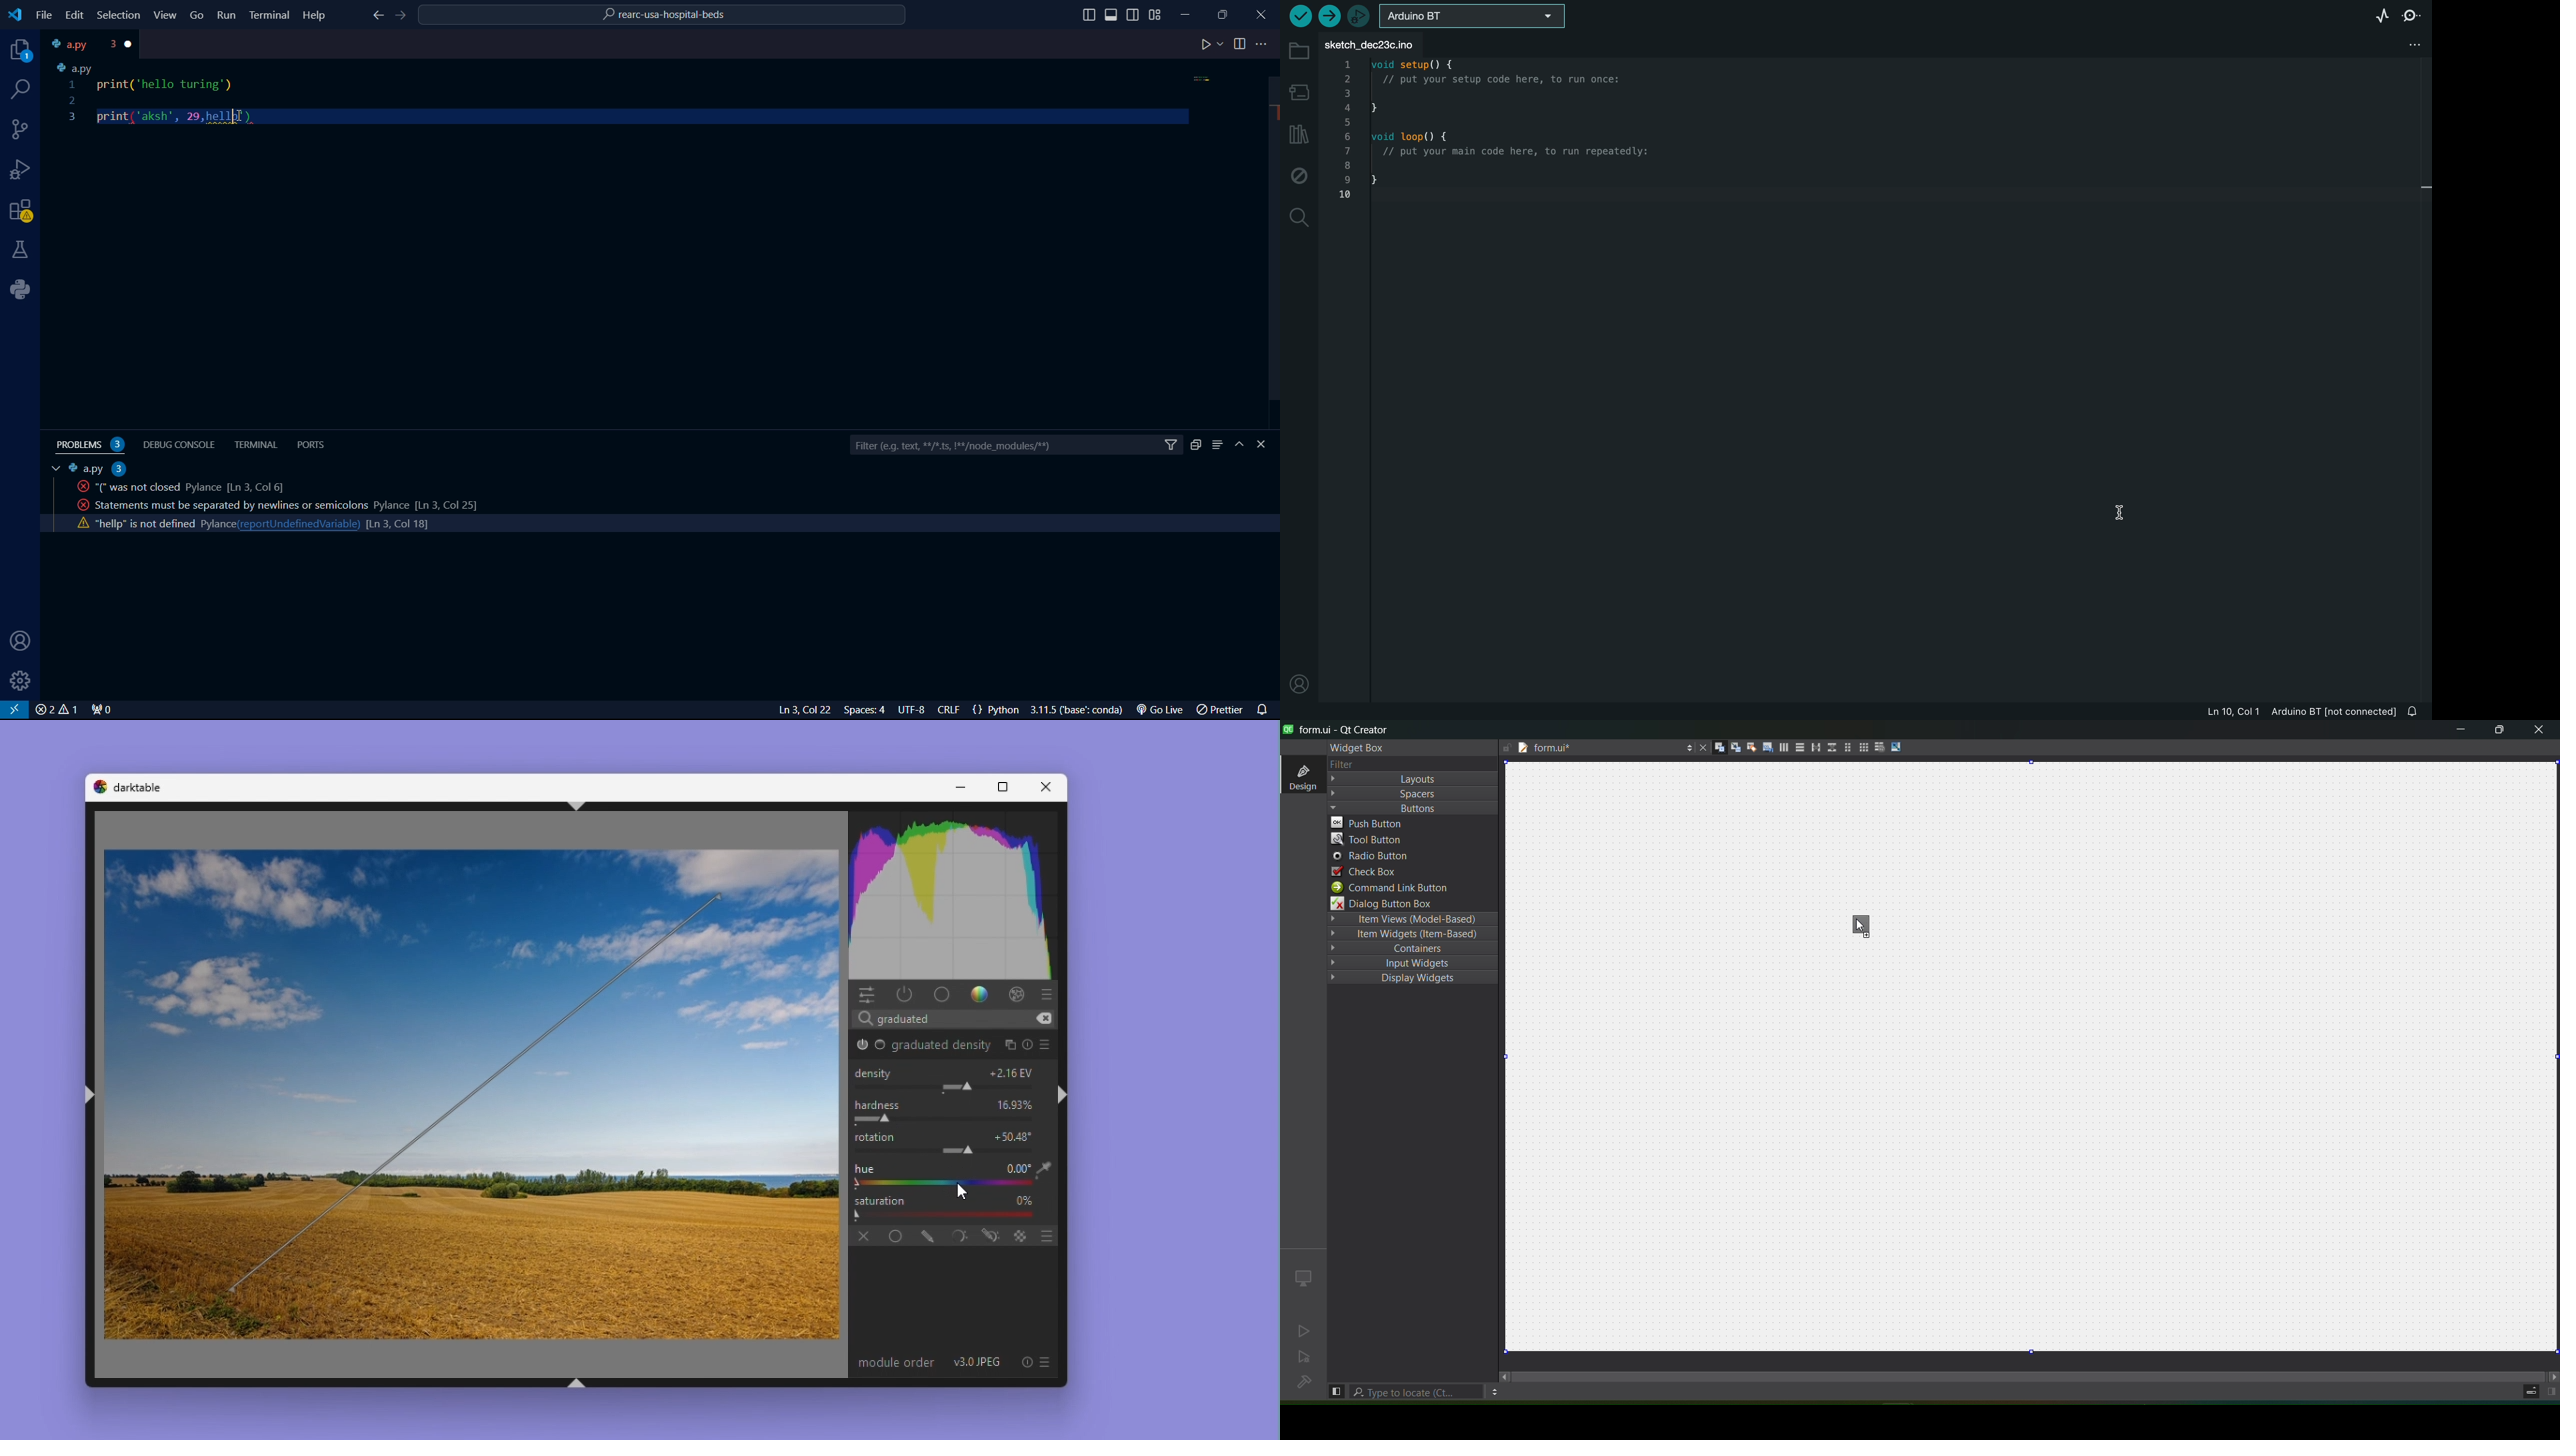  What do you see at coordinates (93, 445) in the screenshot?
I see `problems 2` at bounding box center [93, 445].